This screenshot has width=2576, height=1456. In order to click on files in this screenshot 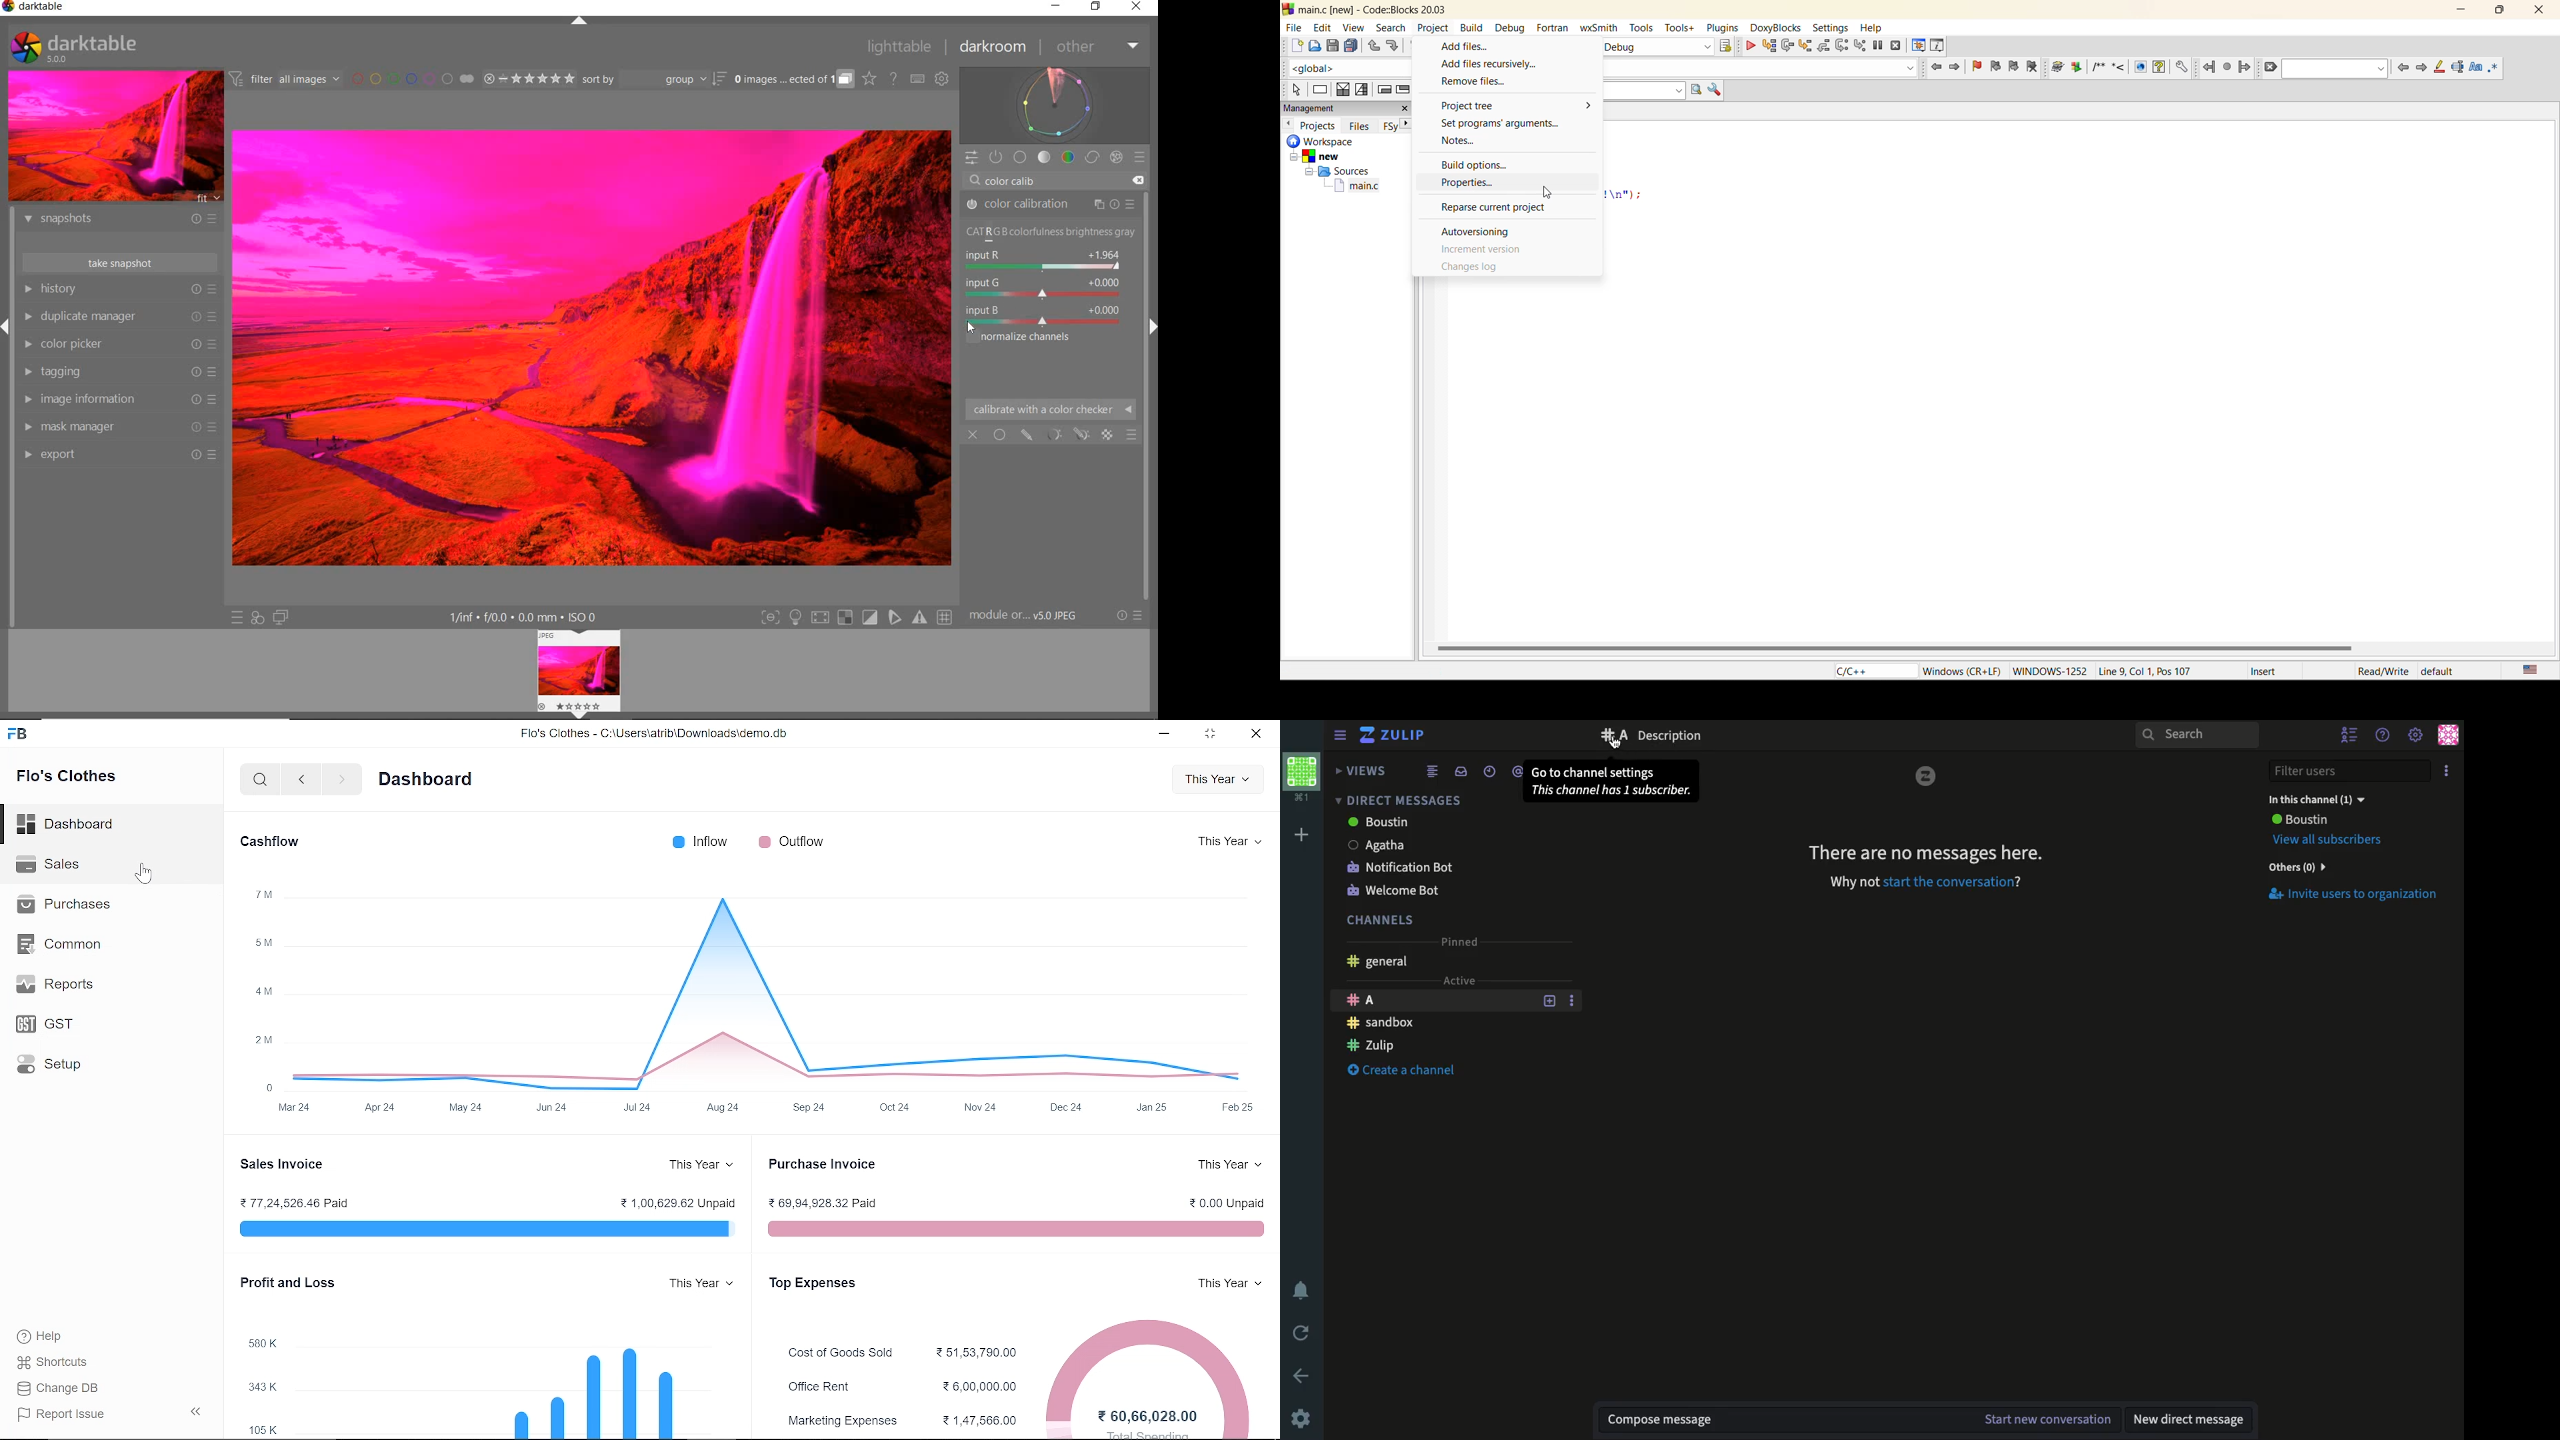, I will do `click(1360, 125)`.